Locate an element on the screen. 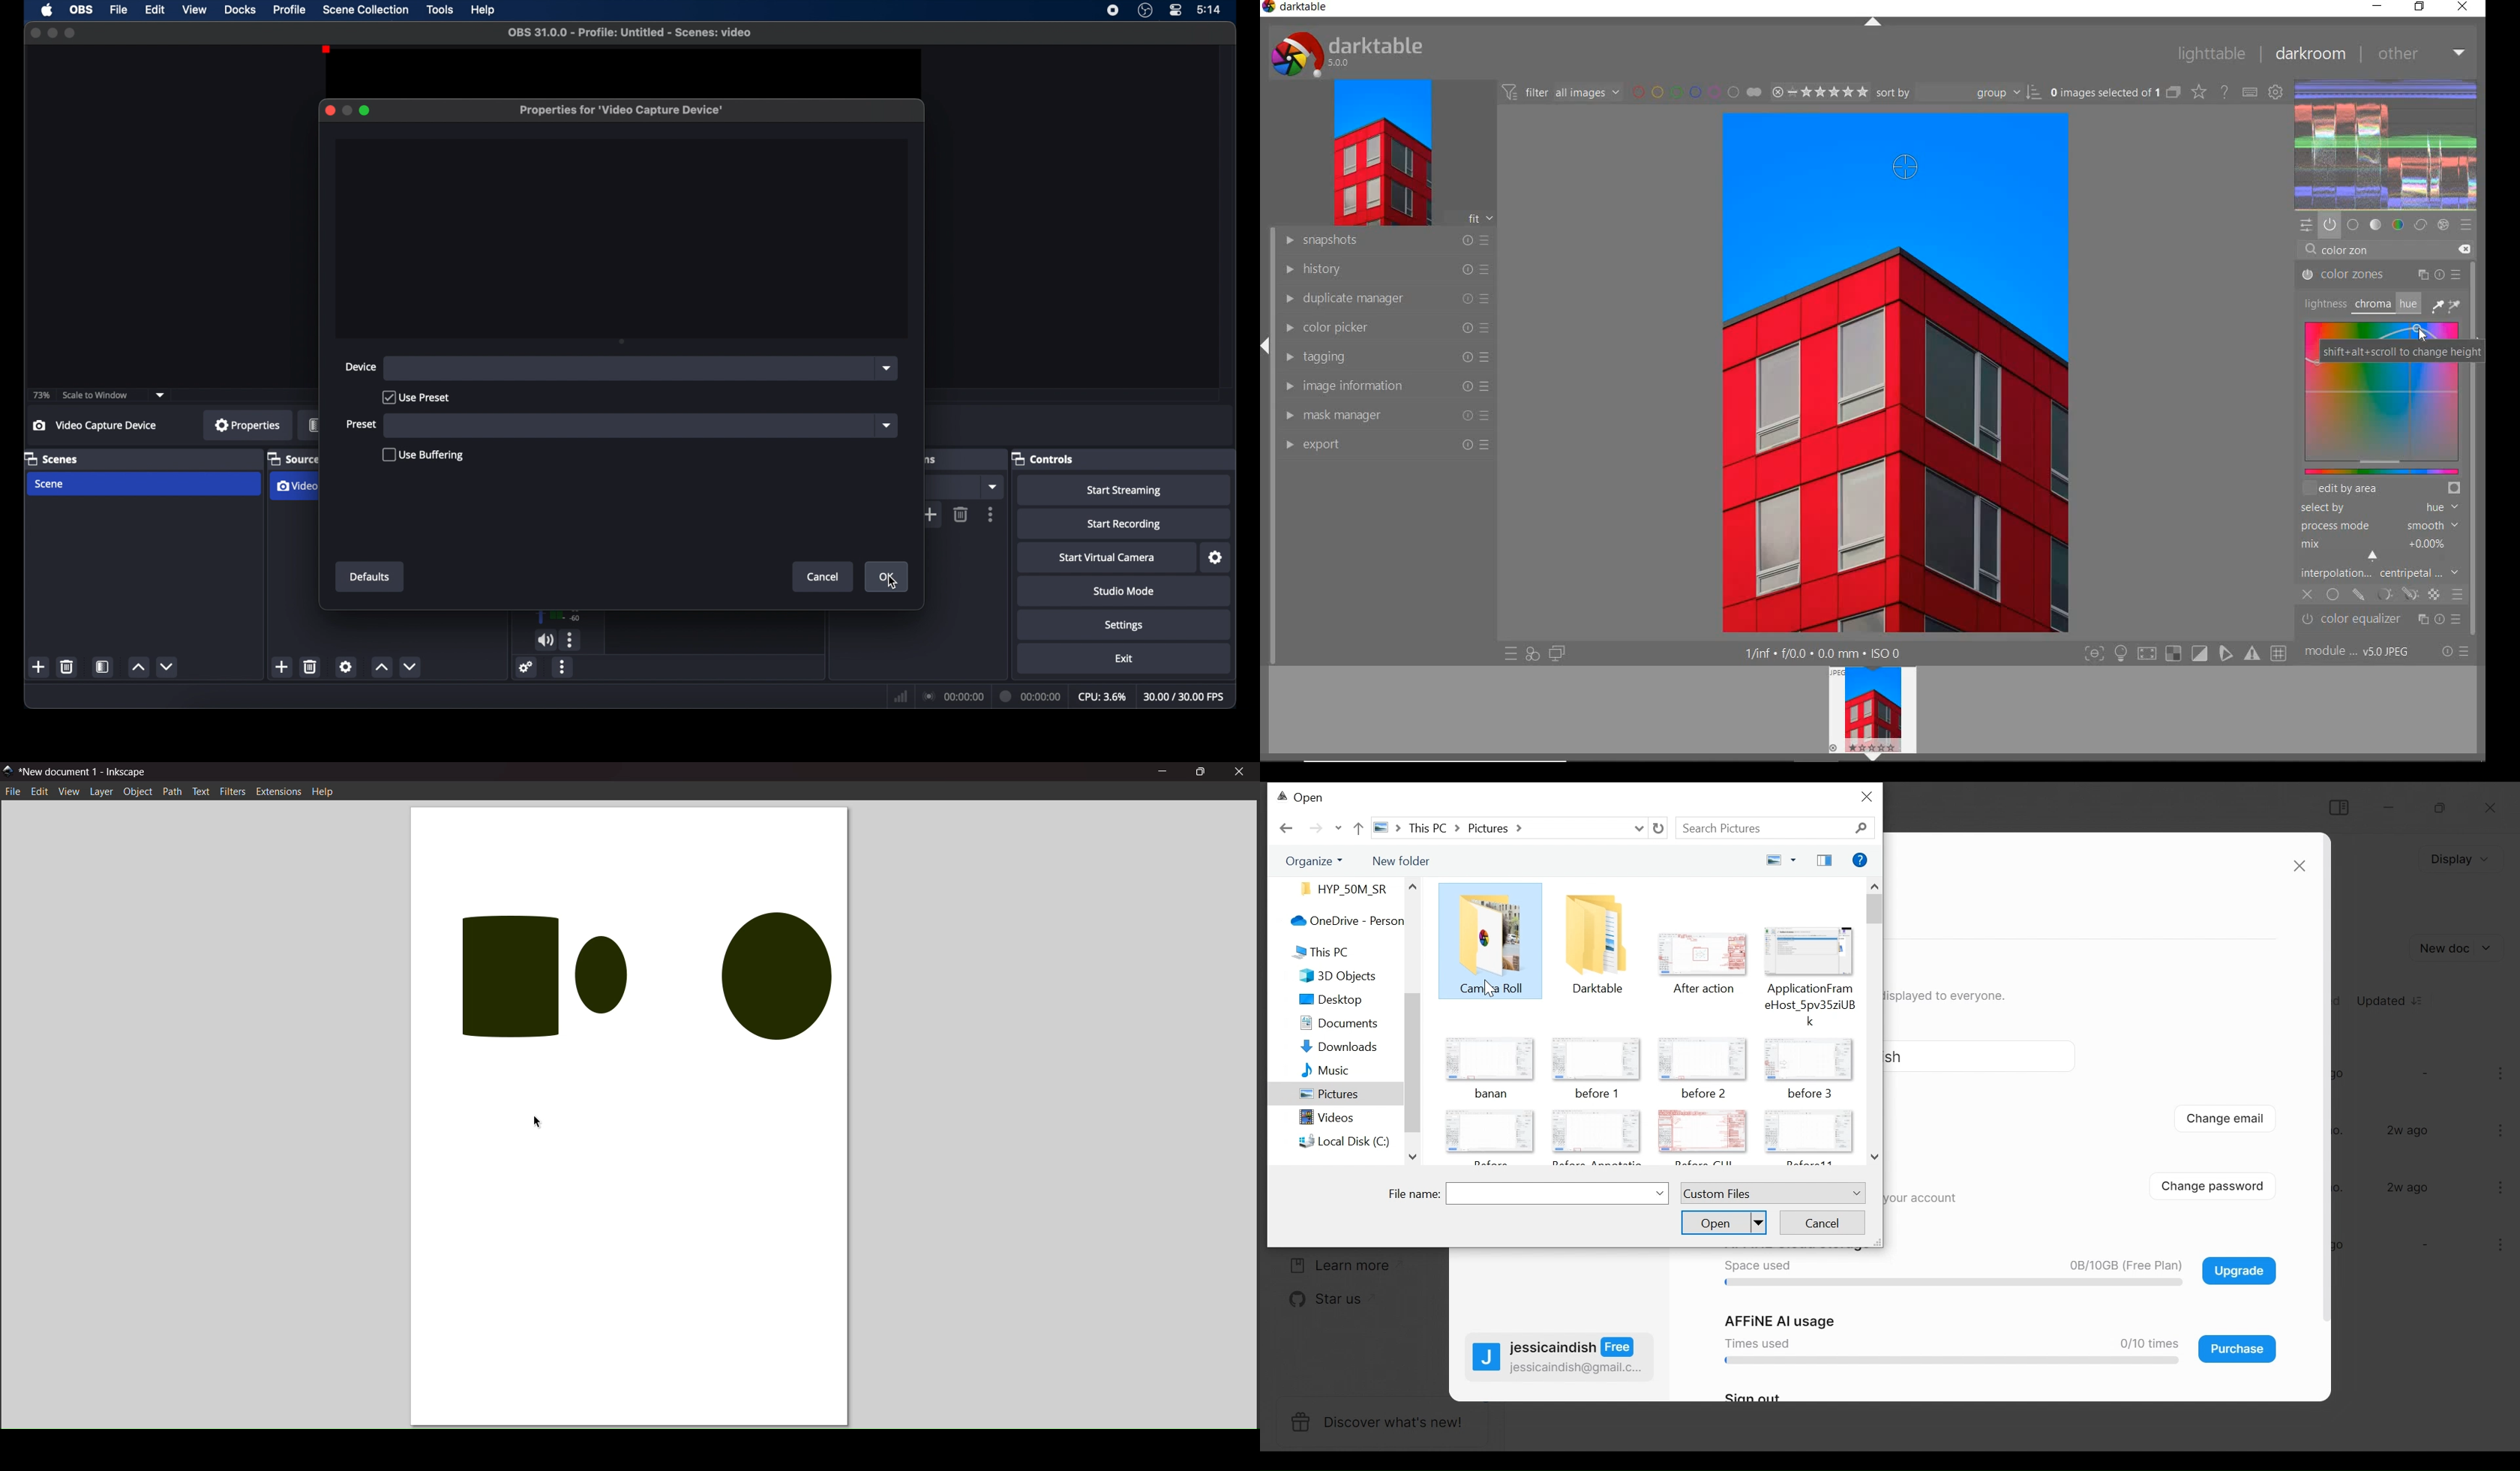  filter by image color label is located at coordinates (1696, 92).